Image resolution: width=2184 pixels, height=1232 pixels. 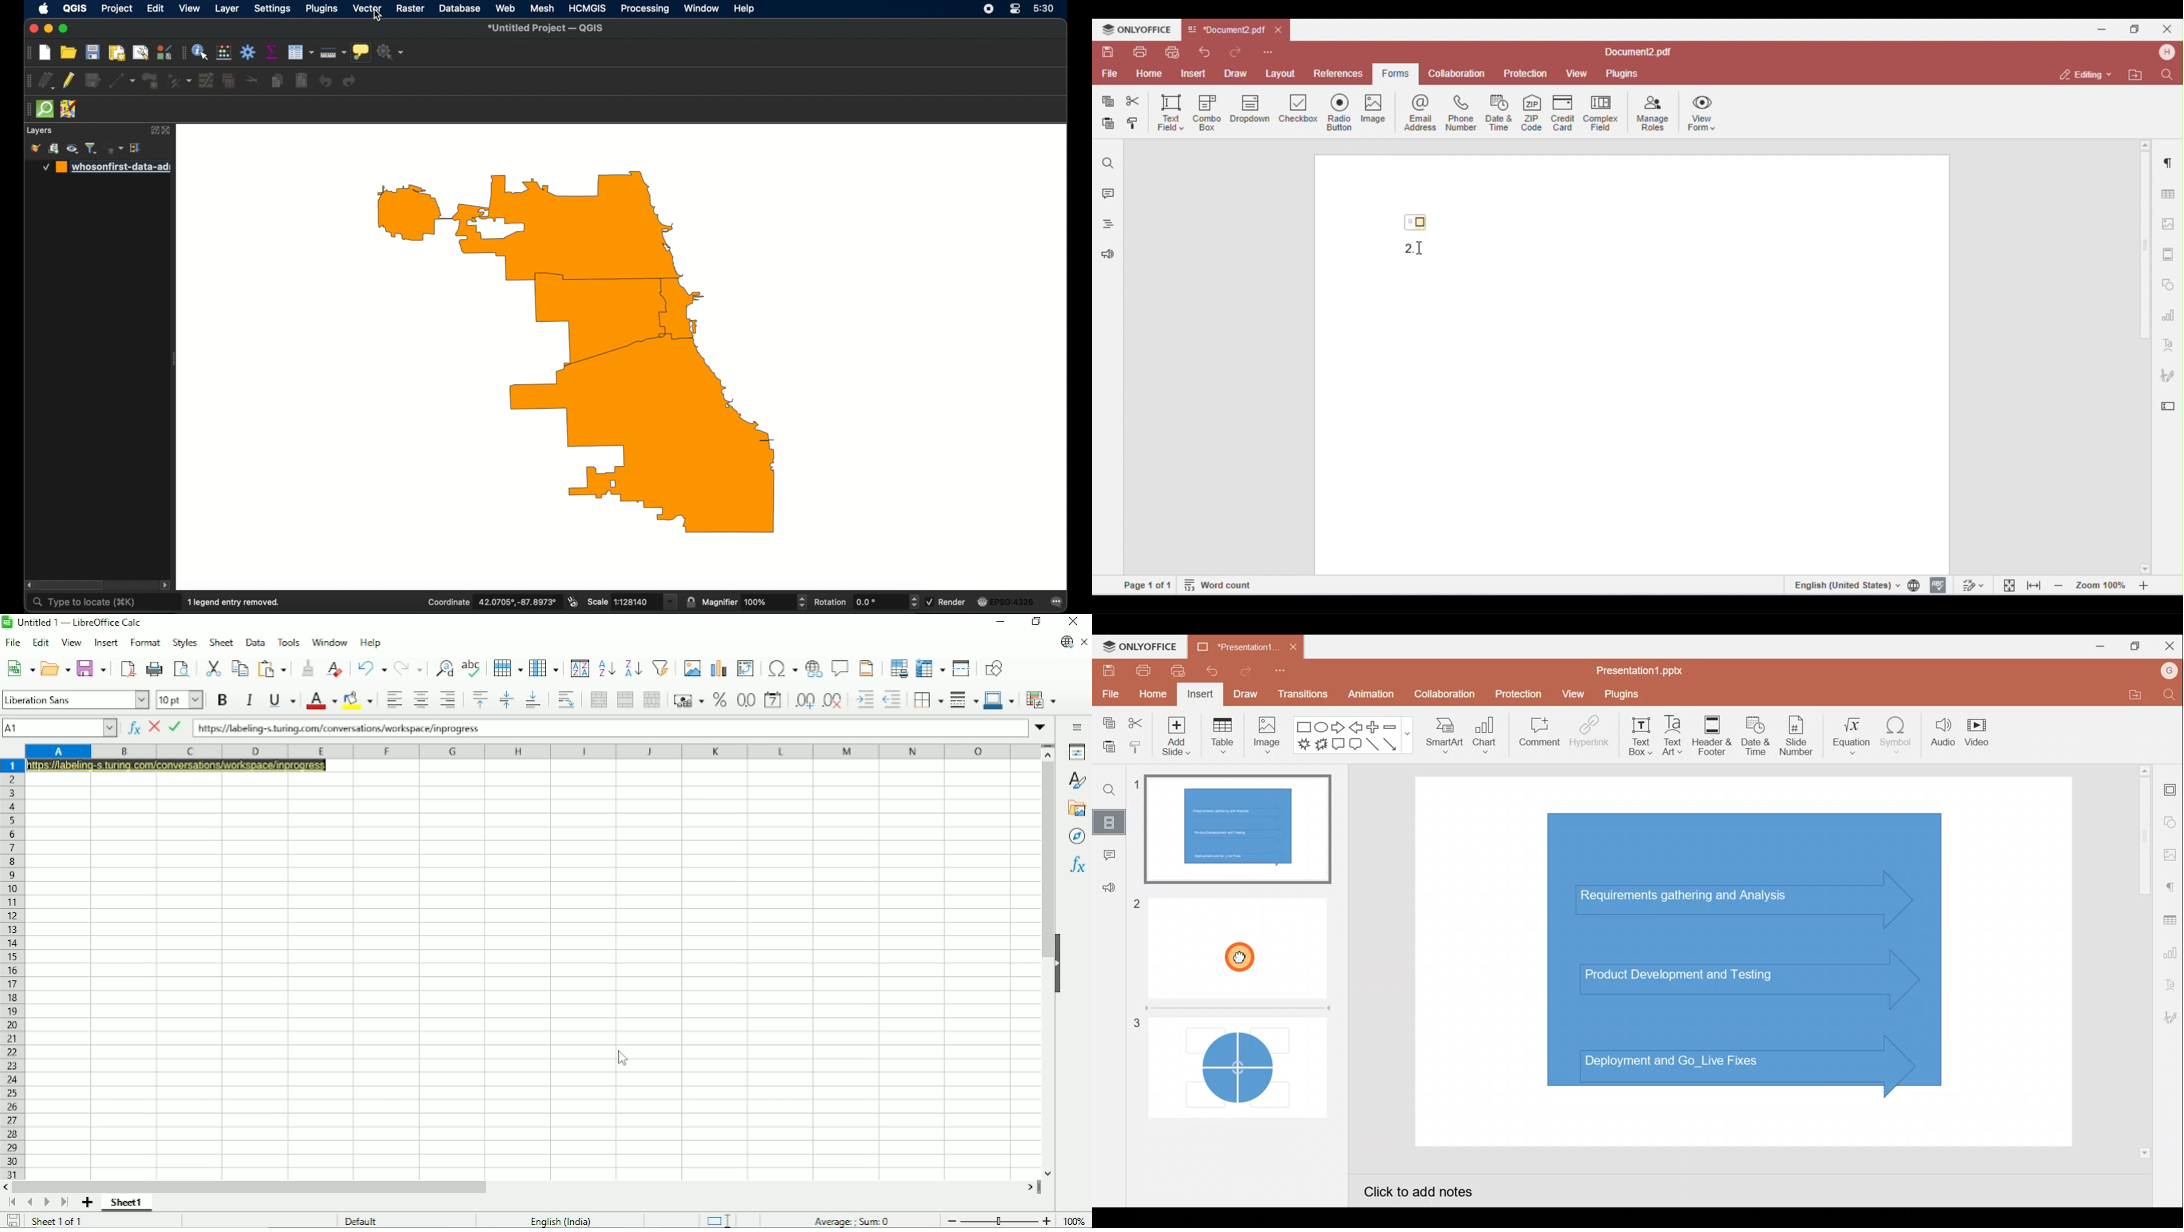 I want to click on Column, so click(x=546, y=668).